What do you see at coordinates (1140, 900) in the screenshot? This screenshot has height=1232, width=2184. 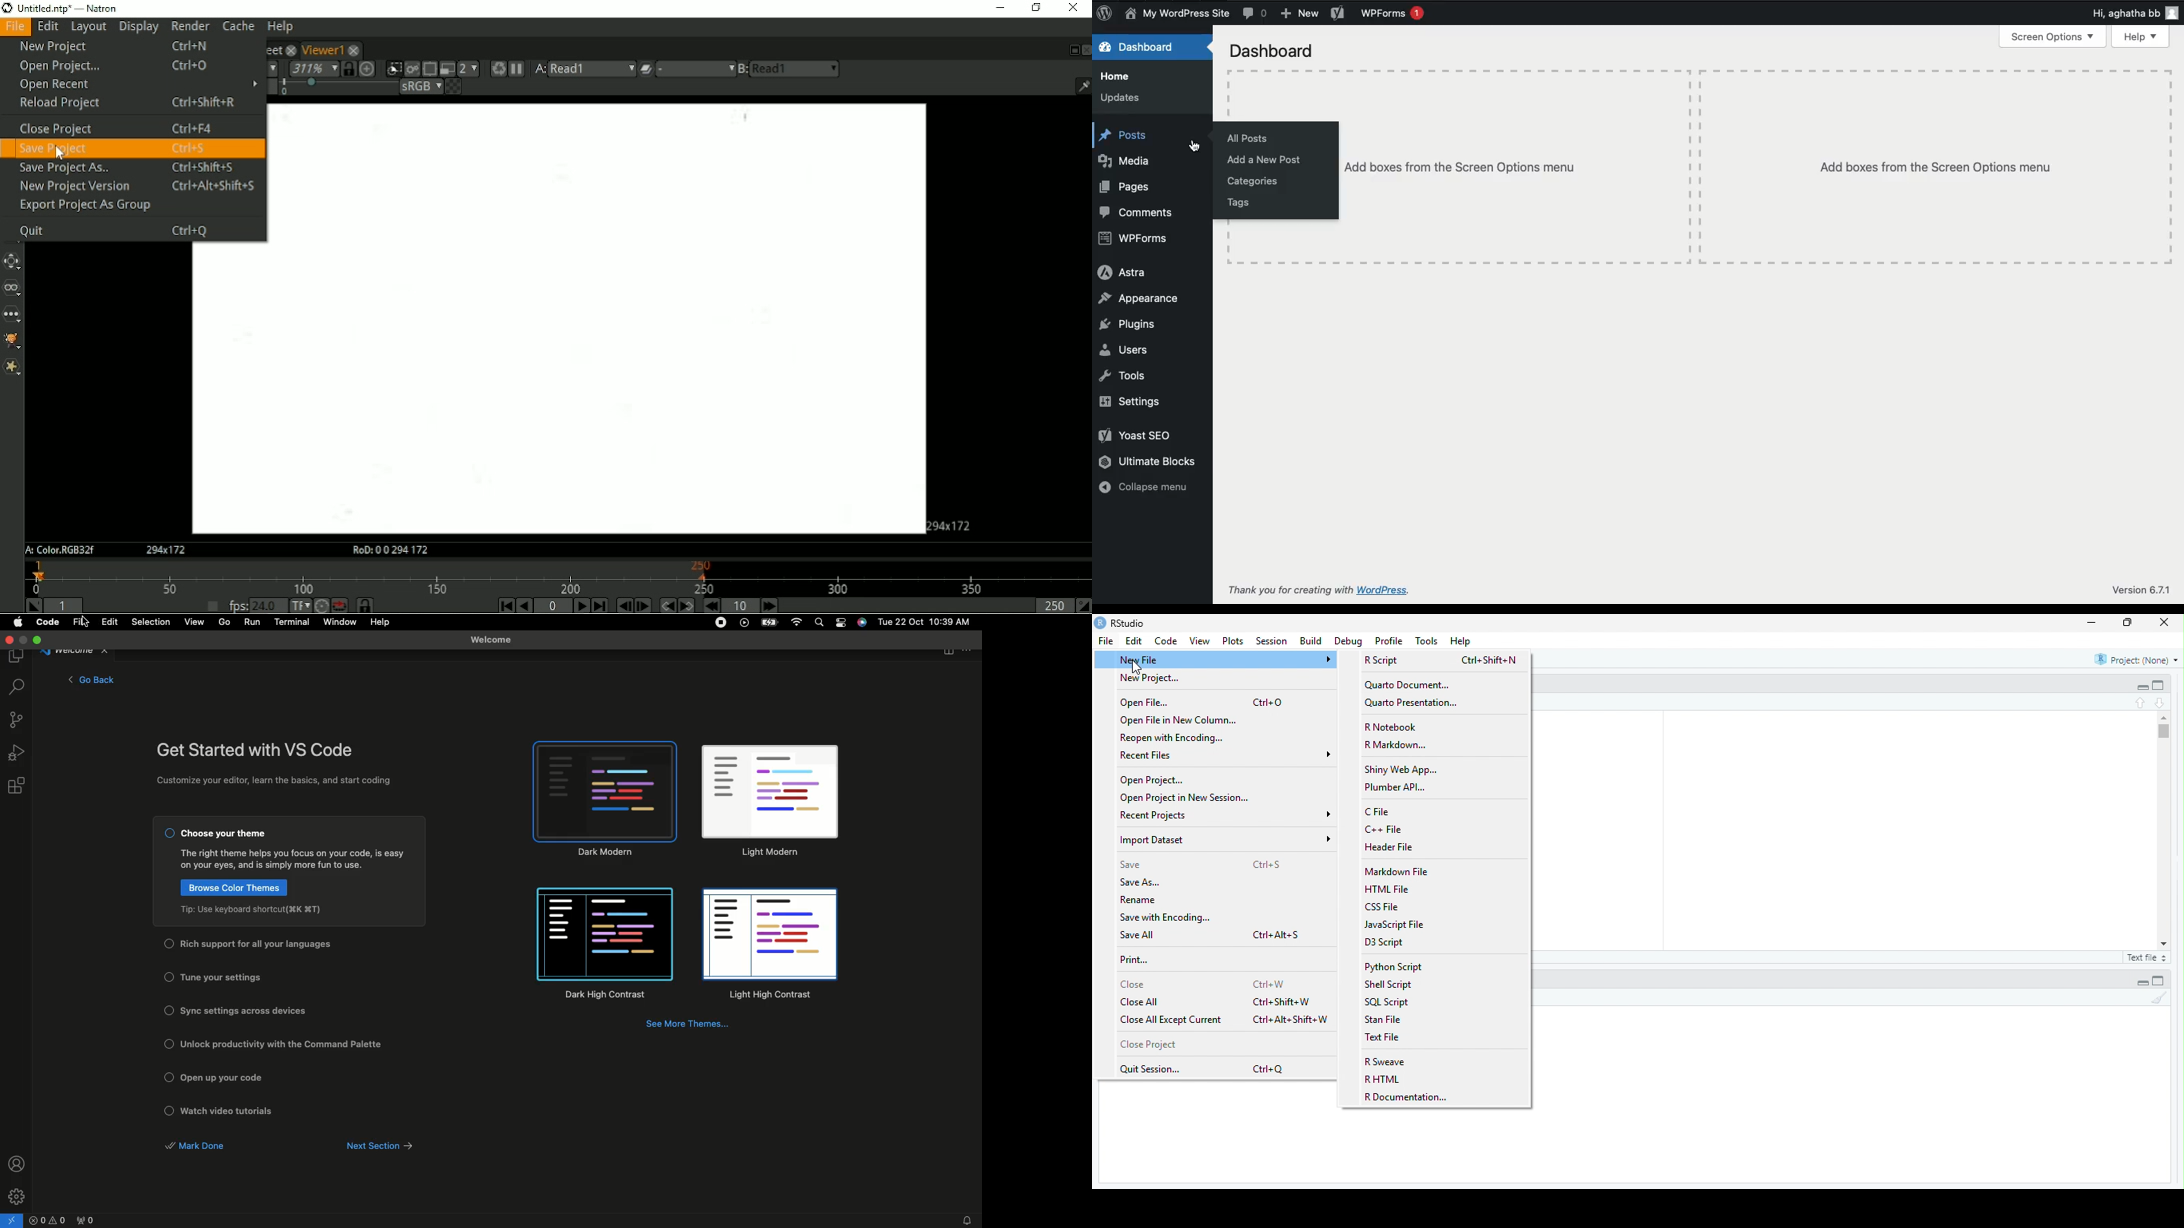 I see `Rename` at bounding box center [1140, 900].